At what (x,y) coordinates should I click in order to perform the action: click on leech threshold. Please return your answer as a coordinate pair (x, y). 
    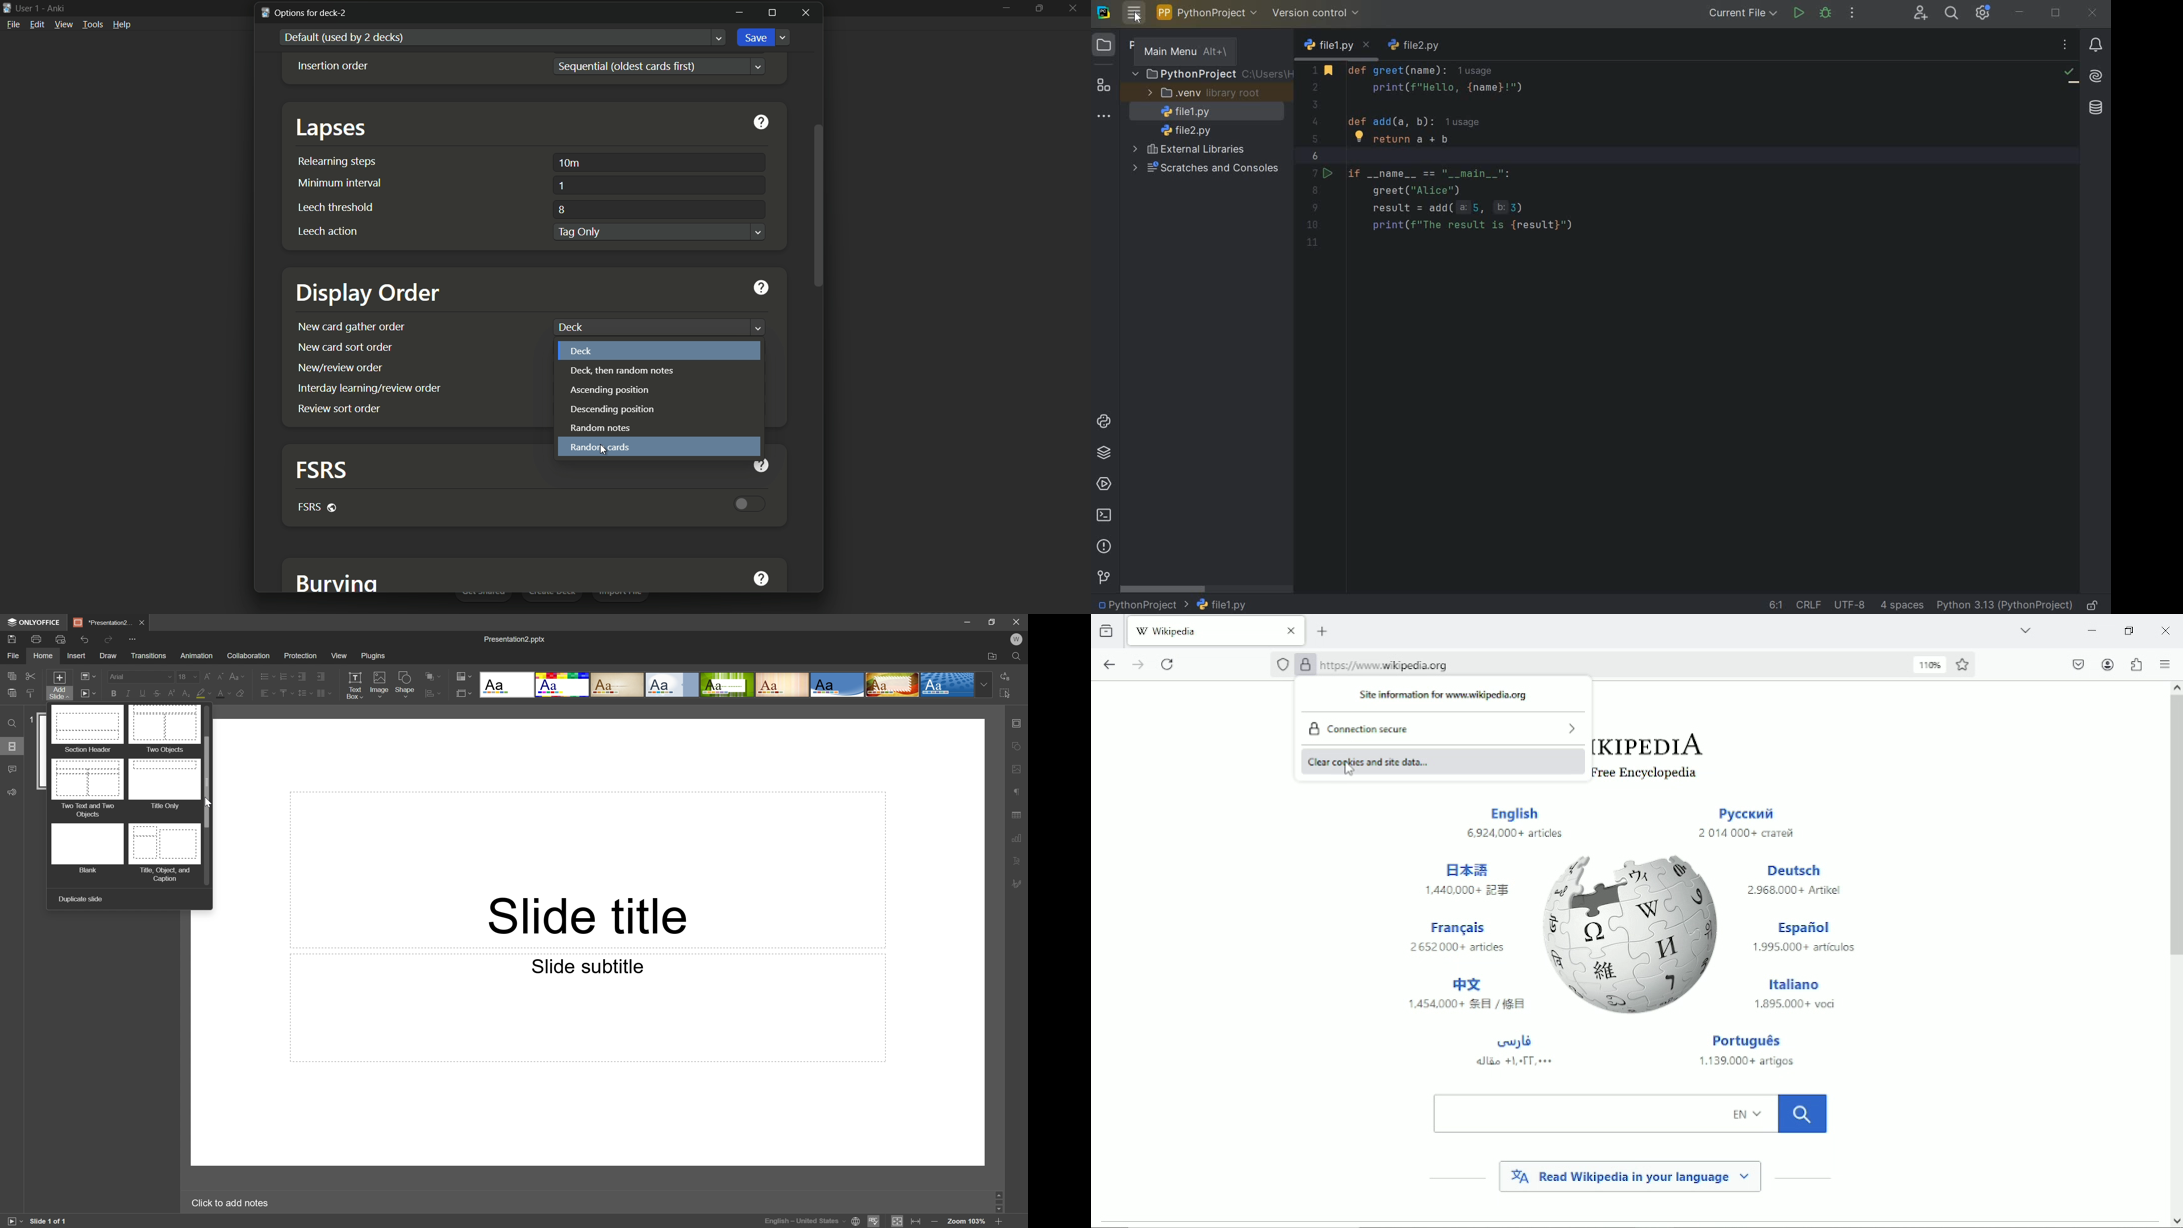
    Looking at the image, I should click on (336, 206).